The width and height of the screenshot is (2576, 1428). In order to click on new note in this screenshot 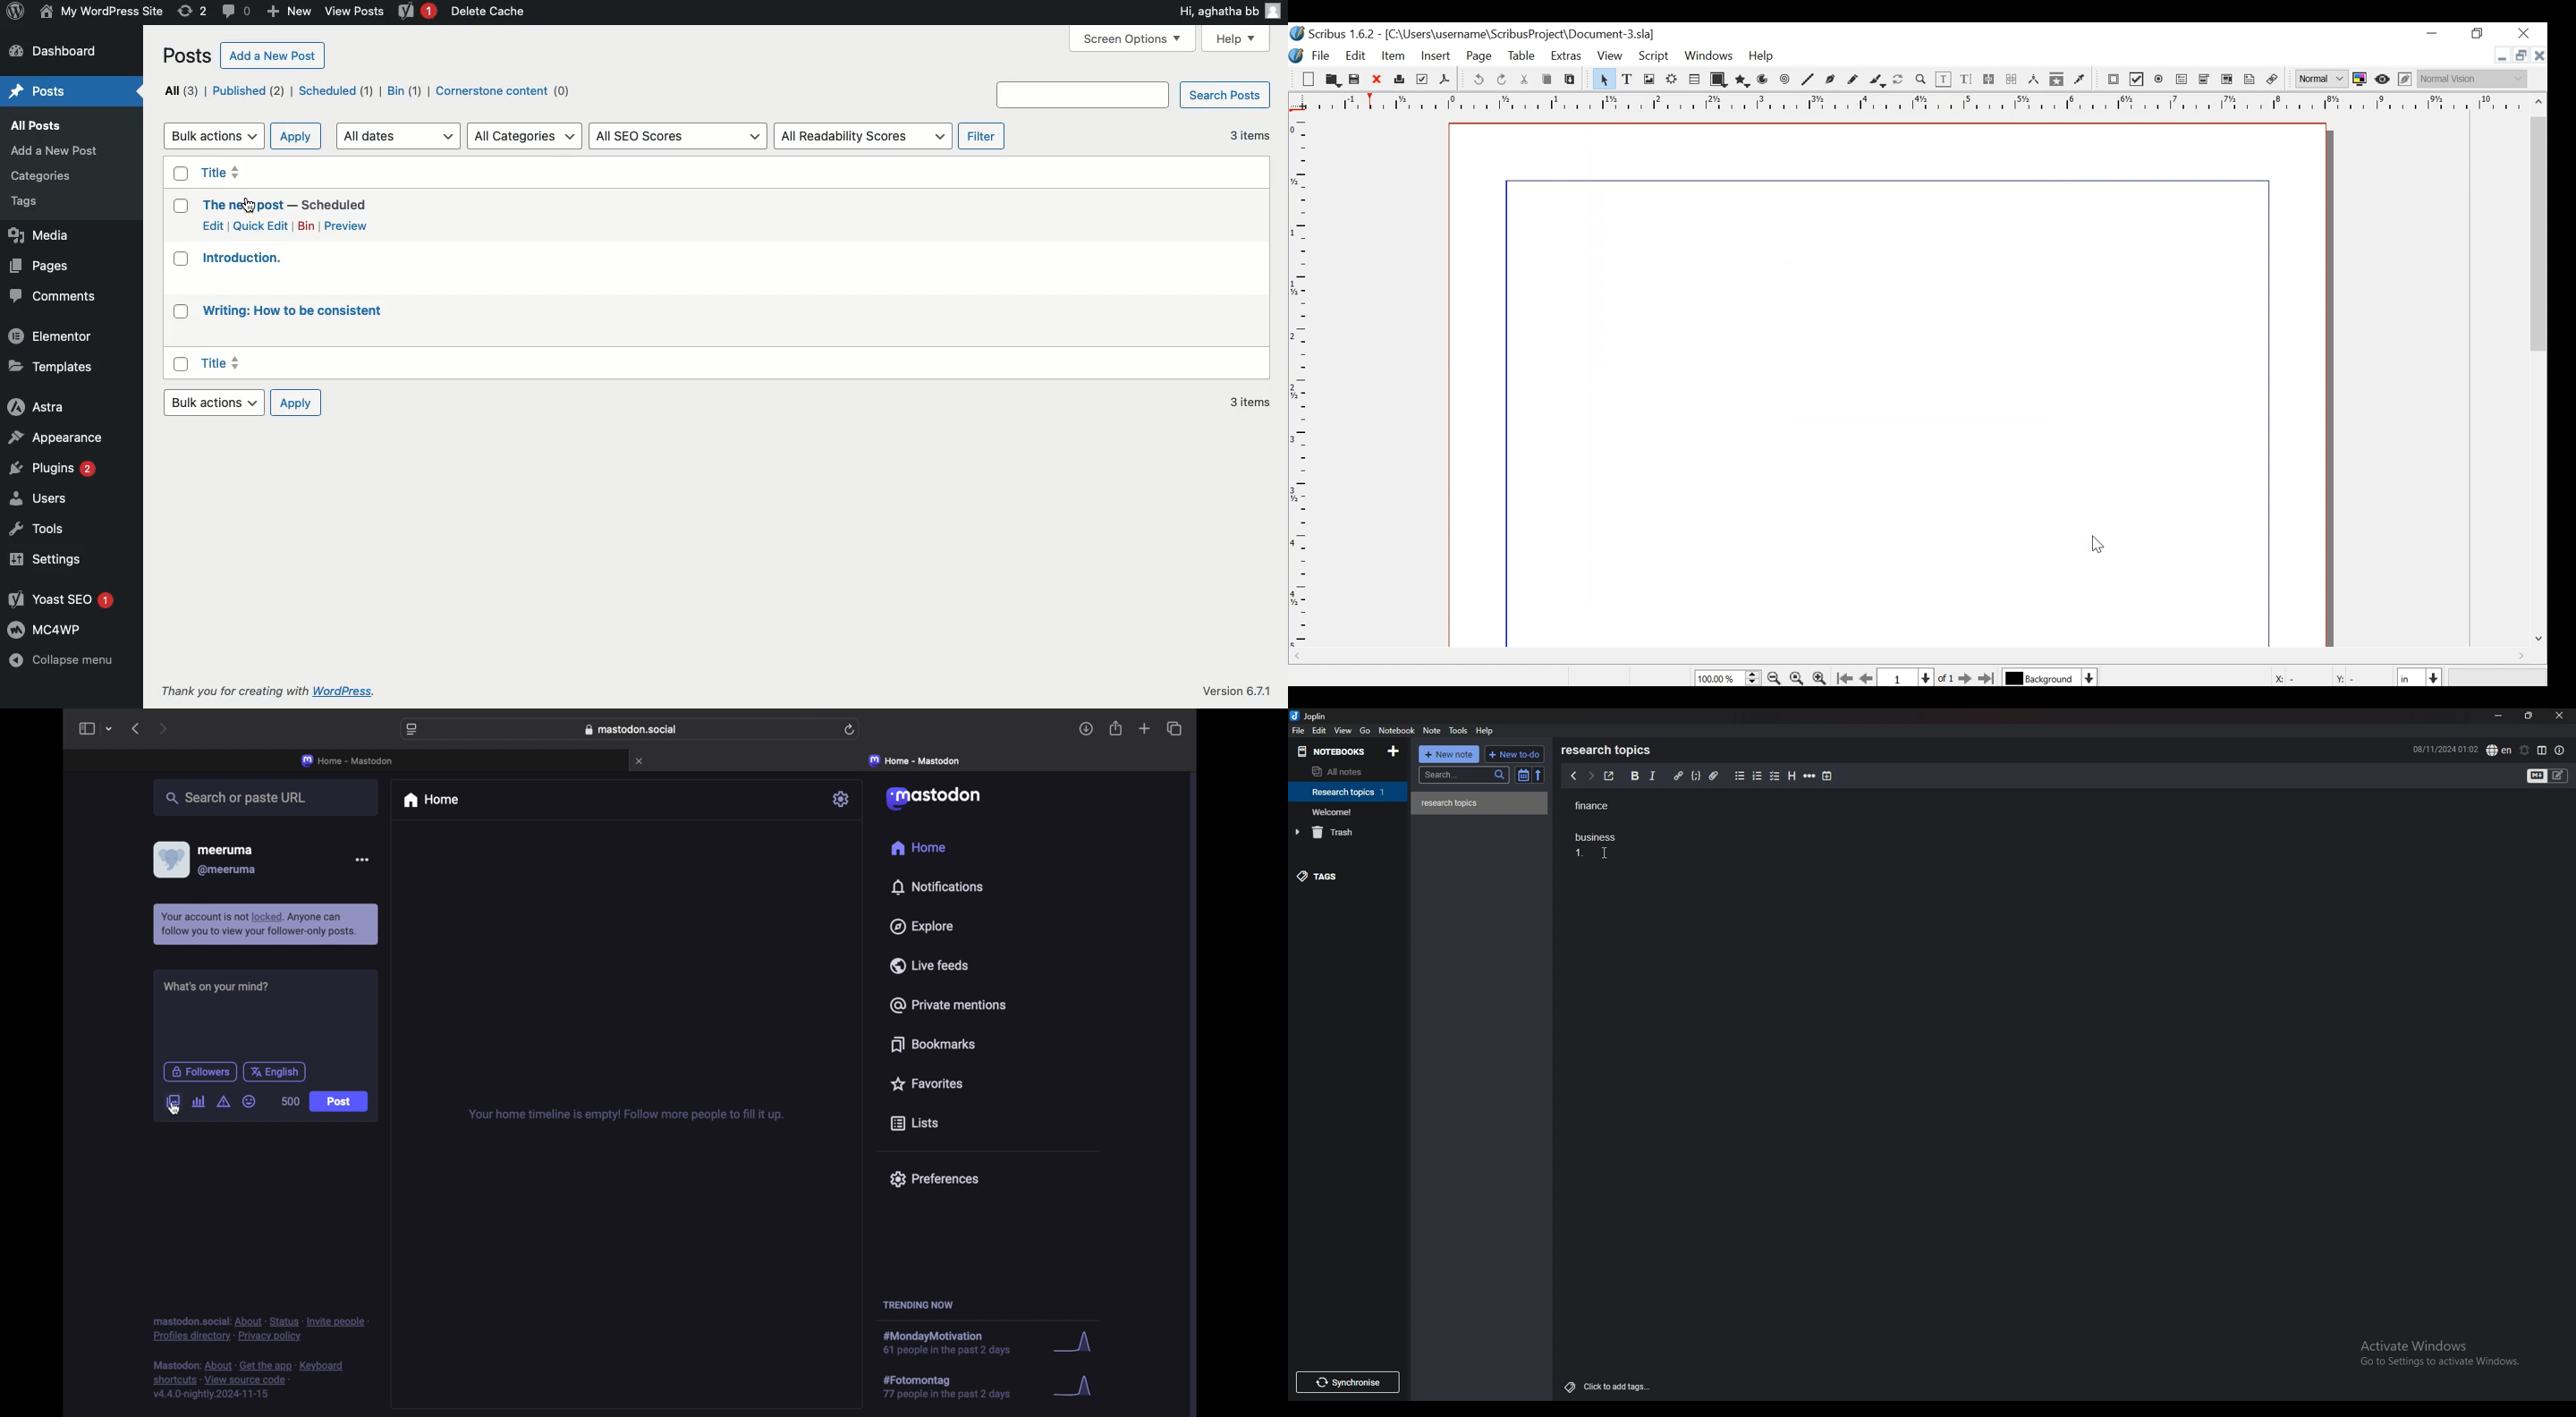, I will do `click(1450, 753)`.